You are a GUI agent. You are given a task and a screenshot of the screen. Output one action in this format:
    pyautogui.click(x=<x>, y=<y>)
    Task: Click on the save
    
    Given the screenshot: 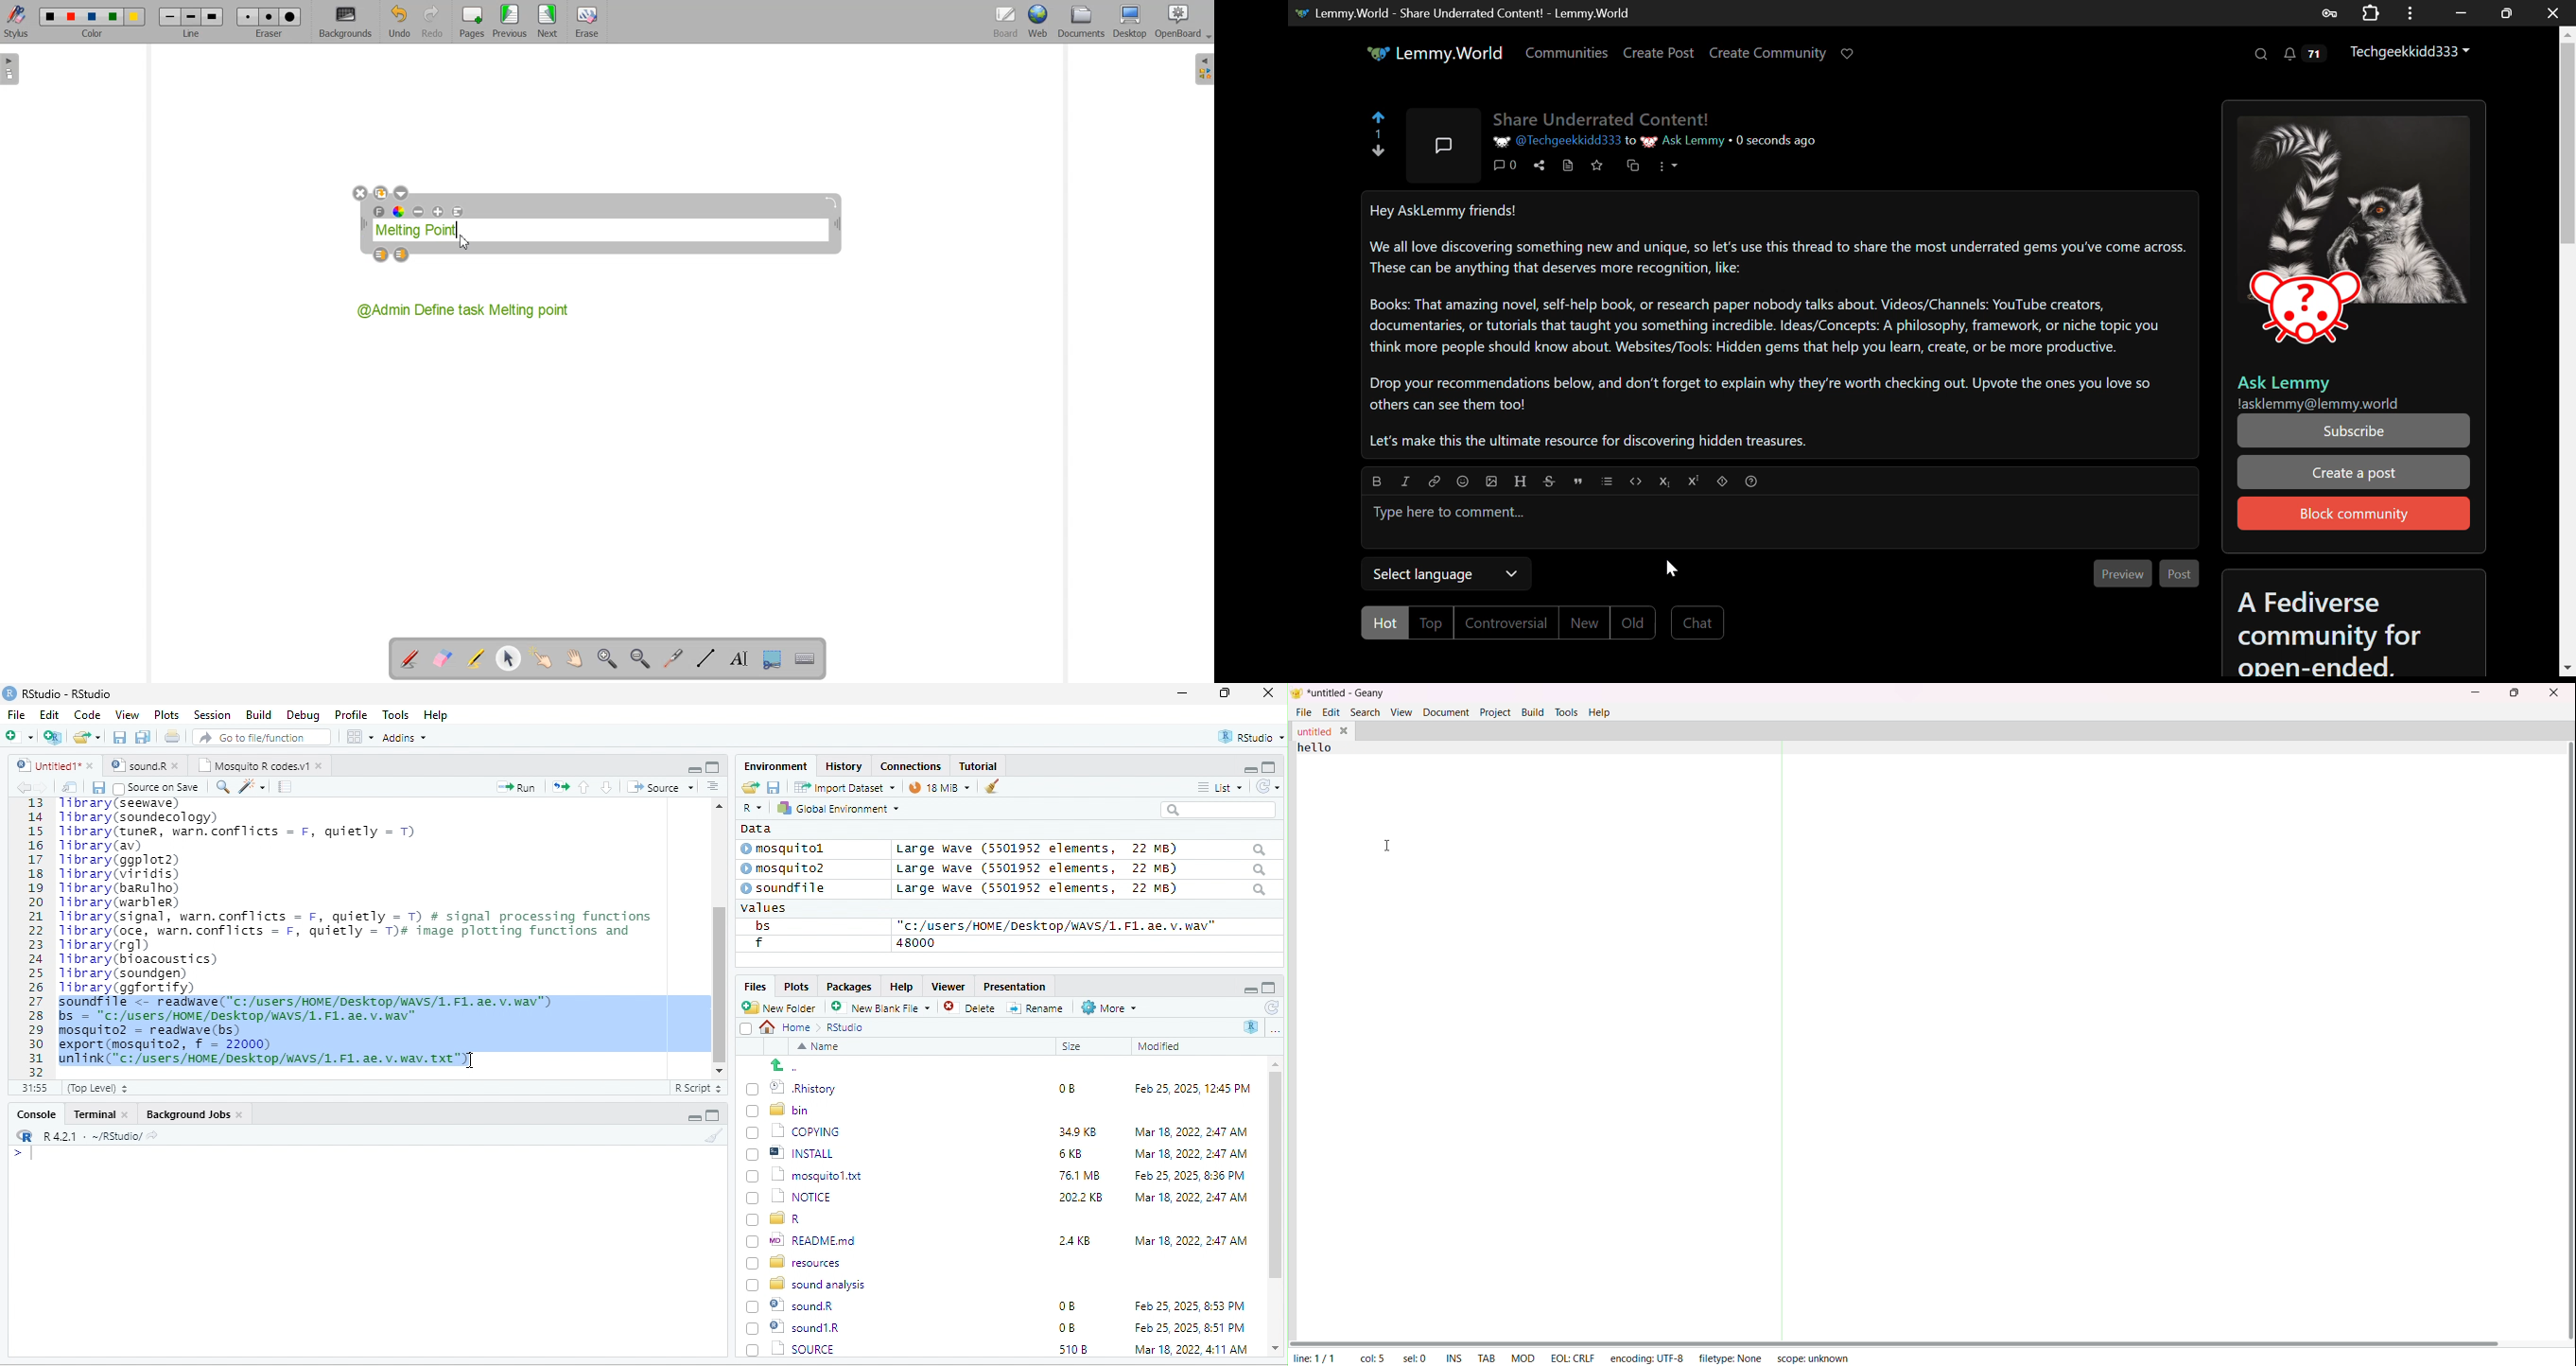 What is the action you would take?
    pyautogui.click(x=121, y=738)
    